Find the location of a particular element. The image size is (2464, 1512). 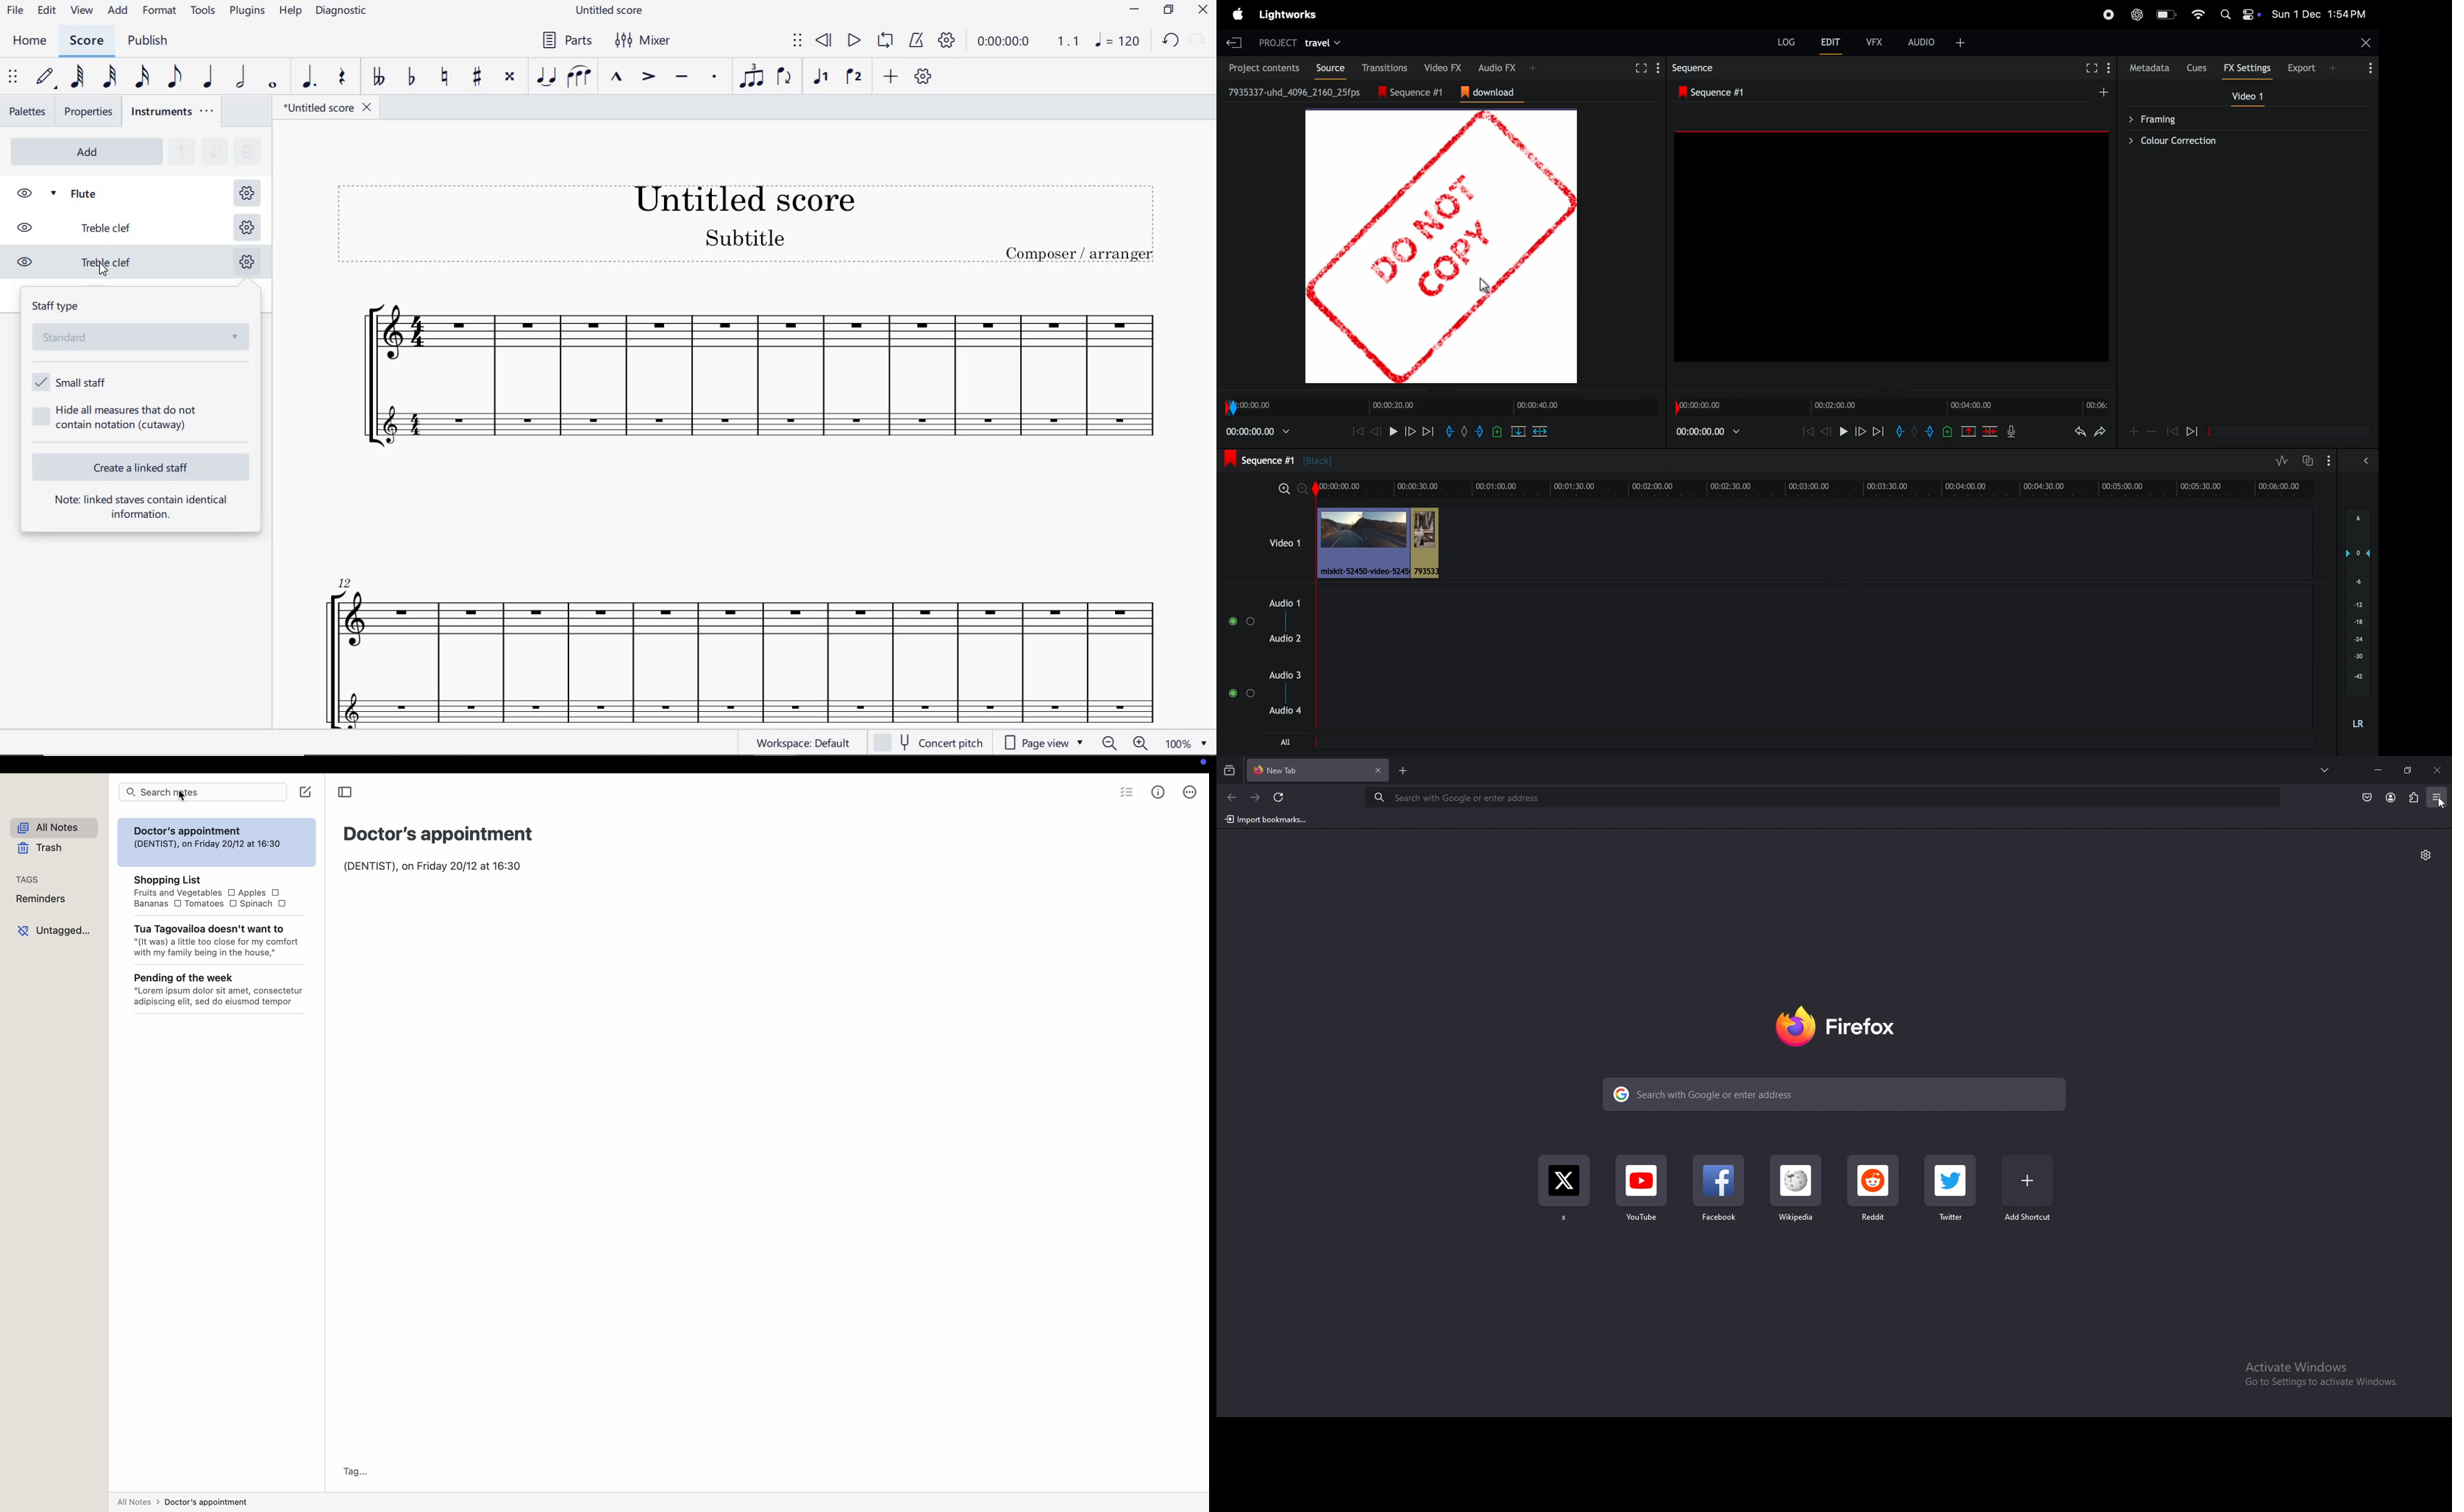

FLIP DIRECTION is located at coordinates (785, 80).